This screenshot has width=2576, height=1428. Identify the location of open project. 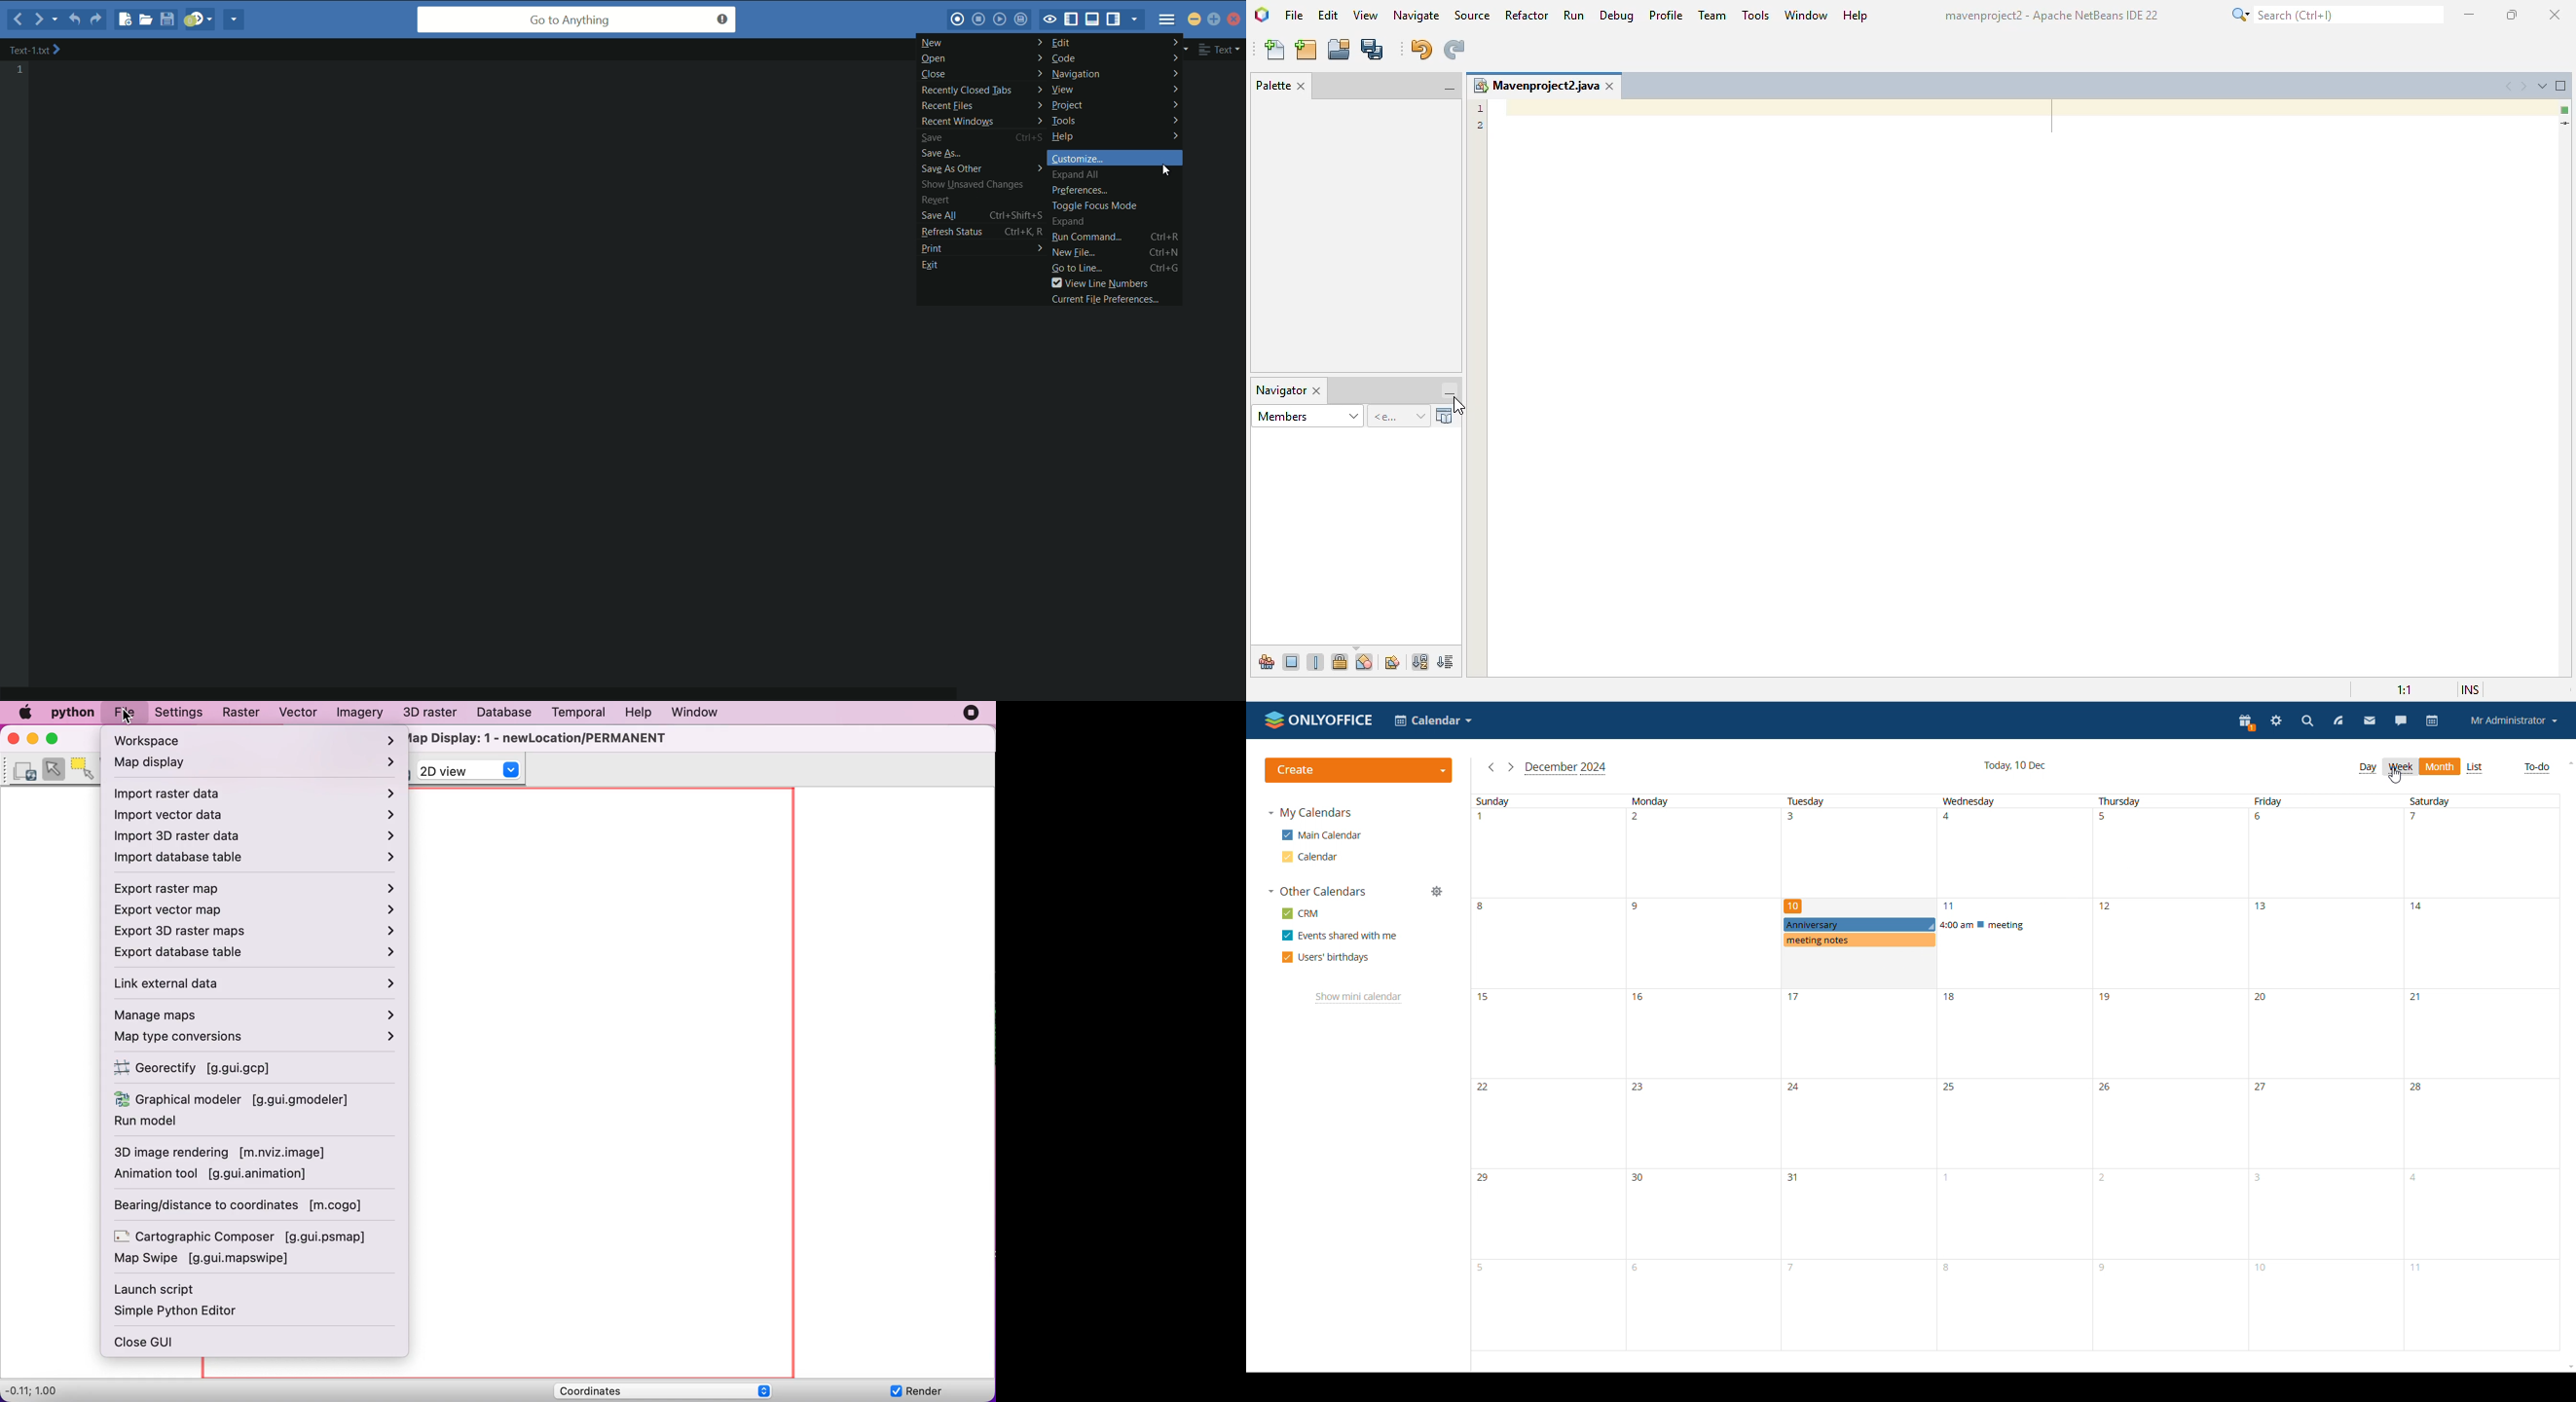
(1340, 49).